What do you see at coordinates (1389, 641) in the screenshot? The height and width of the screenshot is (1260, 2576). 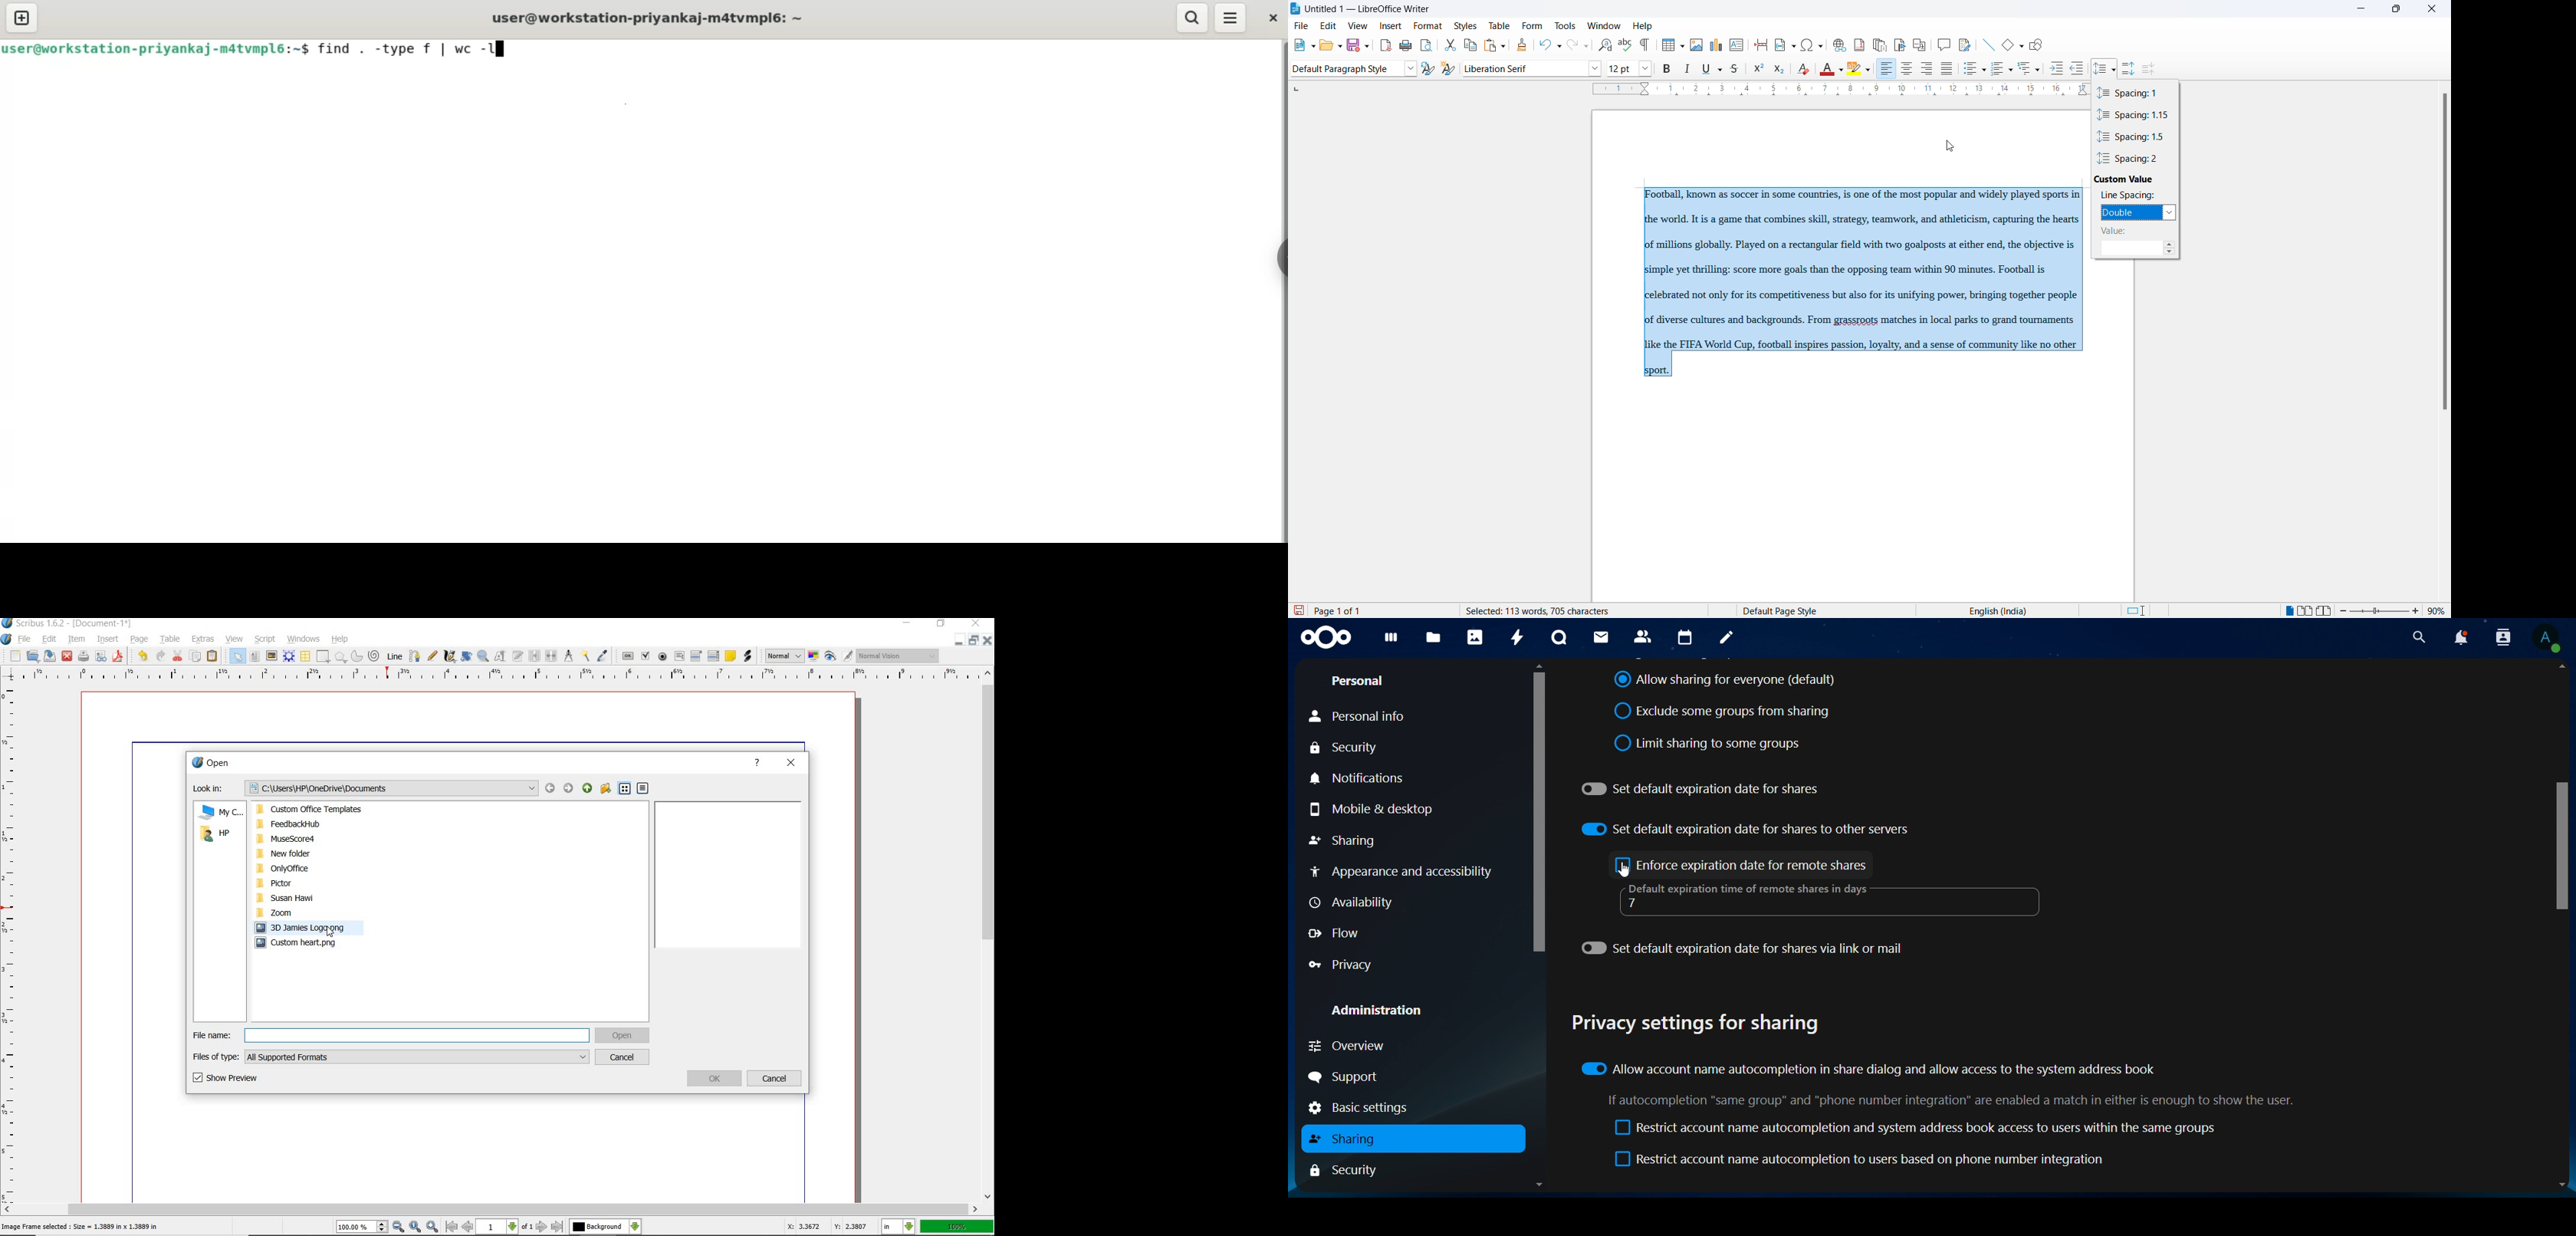 I see `dashboard` at bounding box center [1389, 641].